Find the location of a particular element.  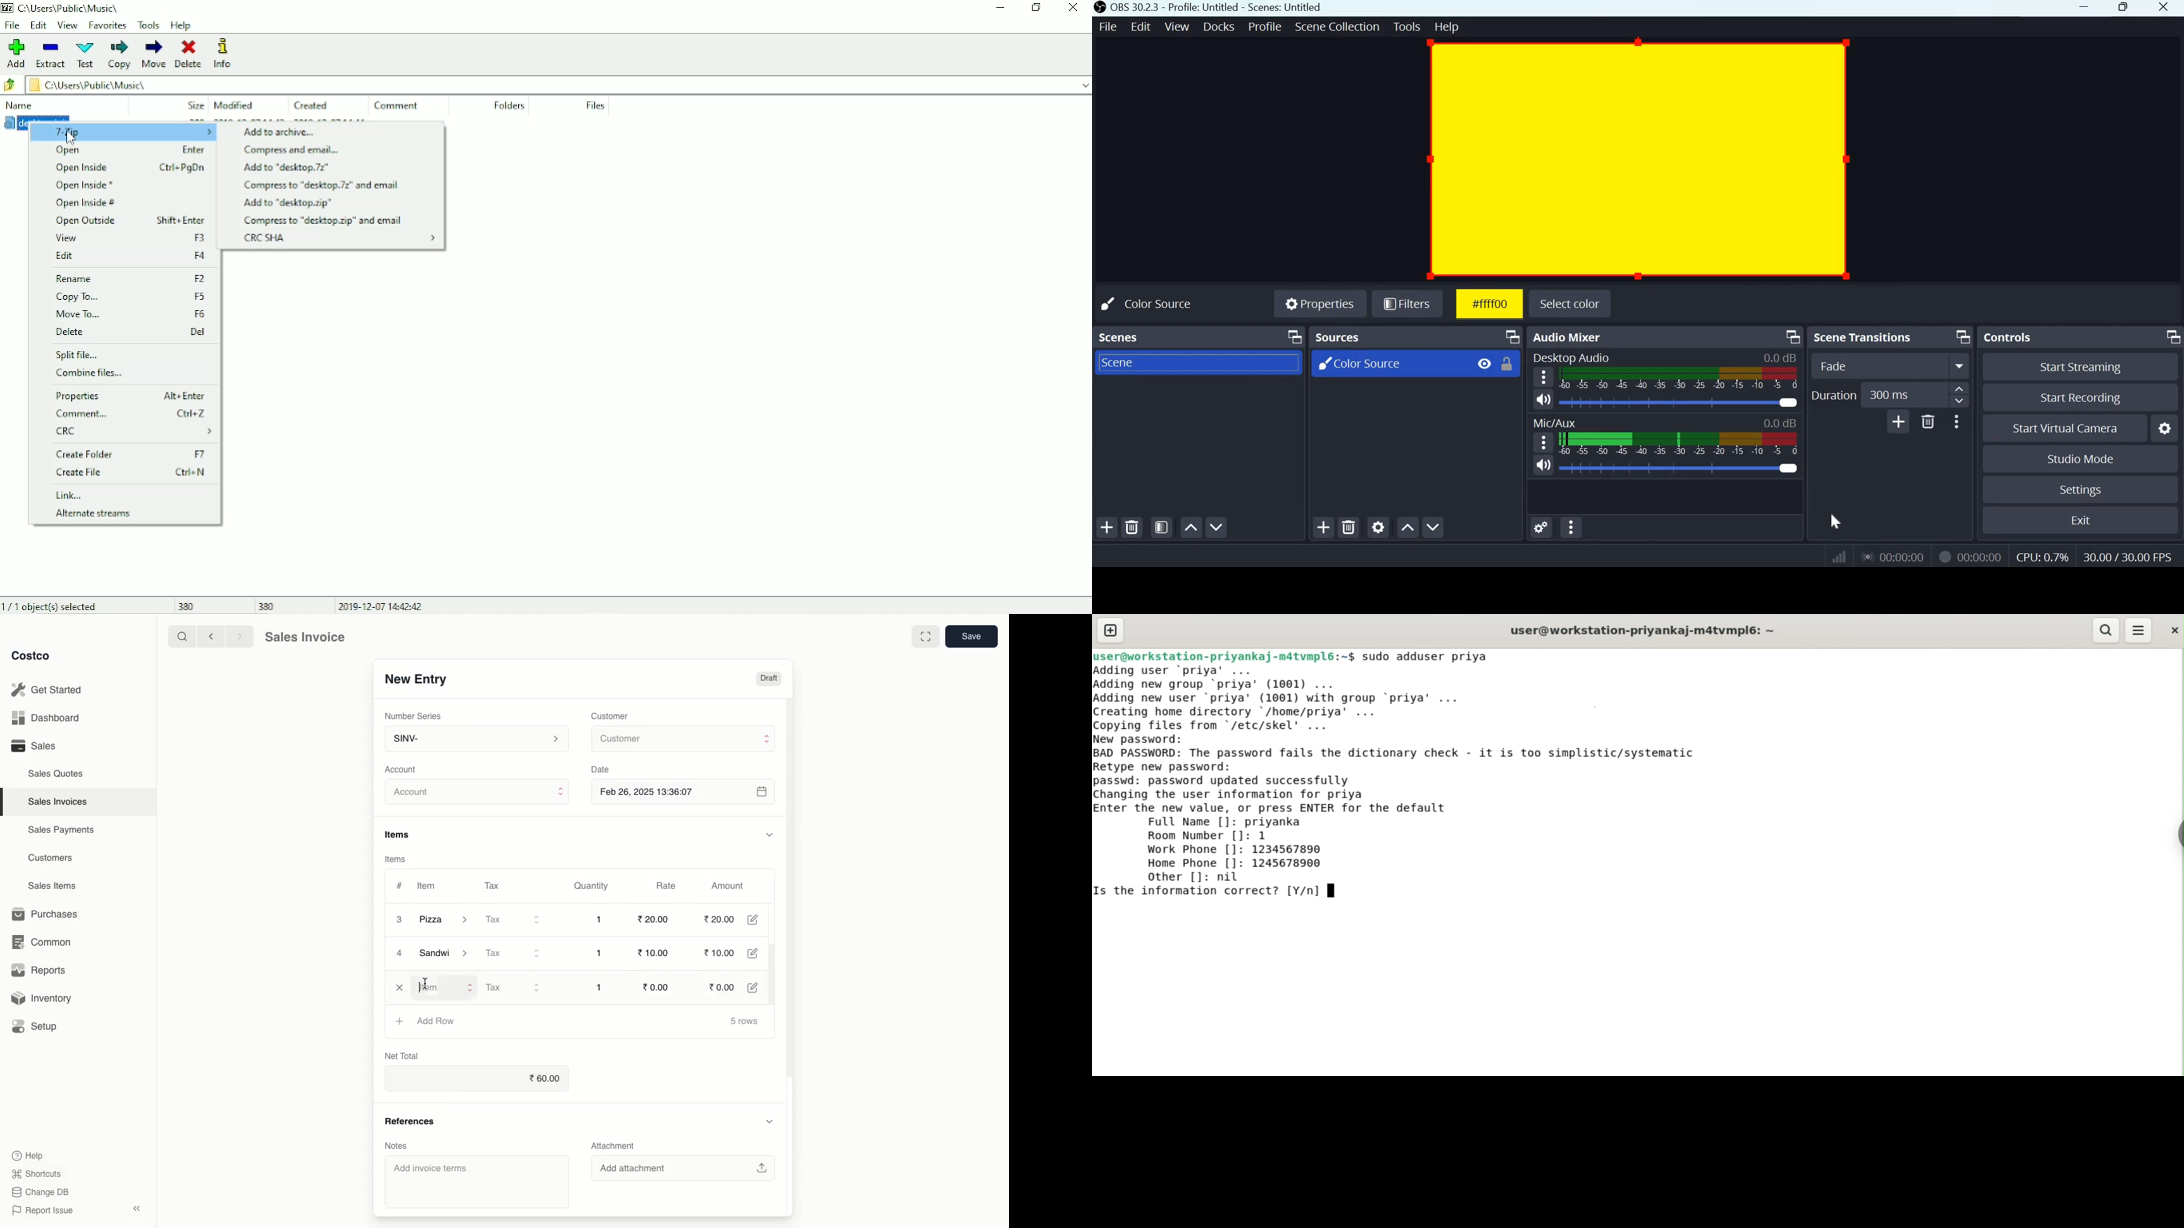

Controls is located at coordinates (2011, 336).